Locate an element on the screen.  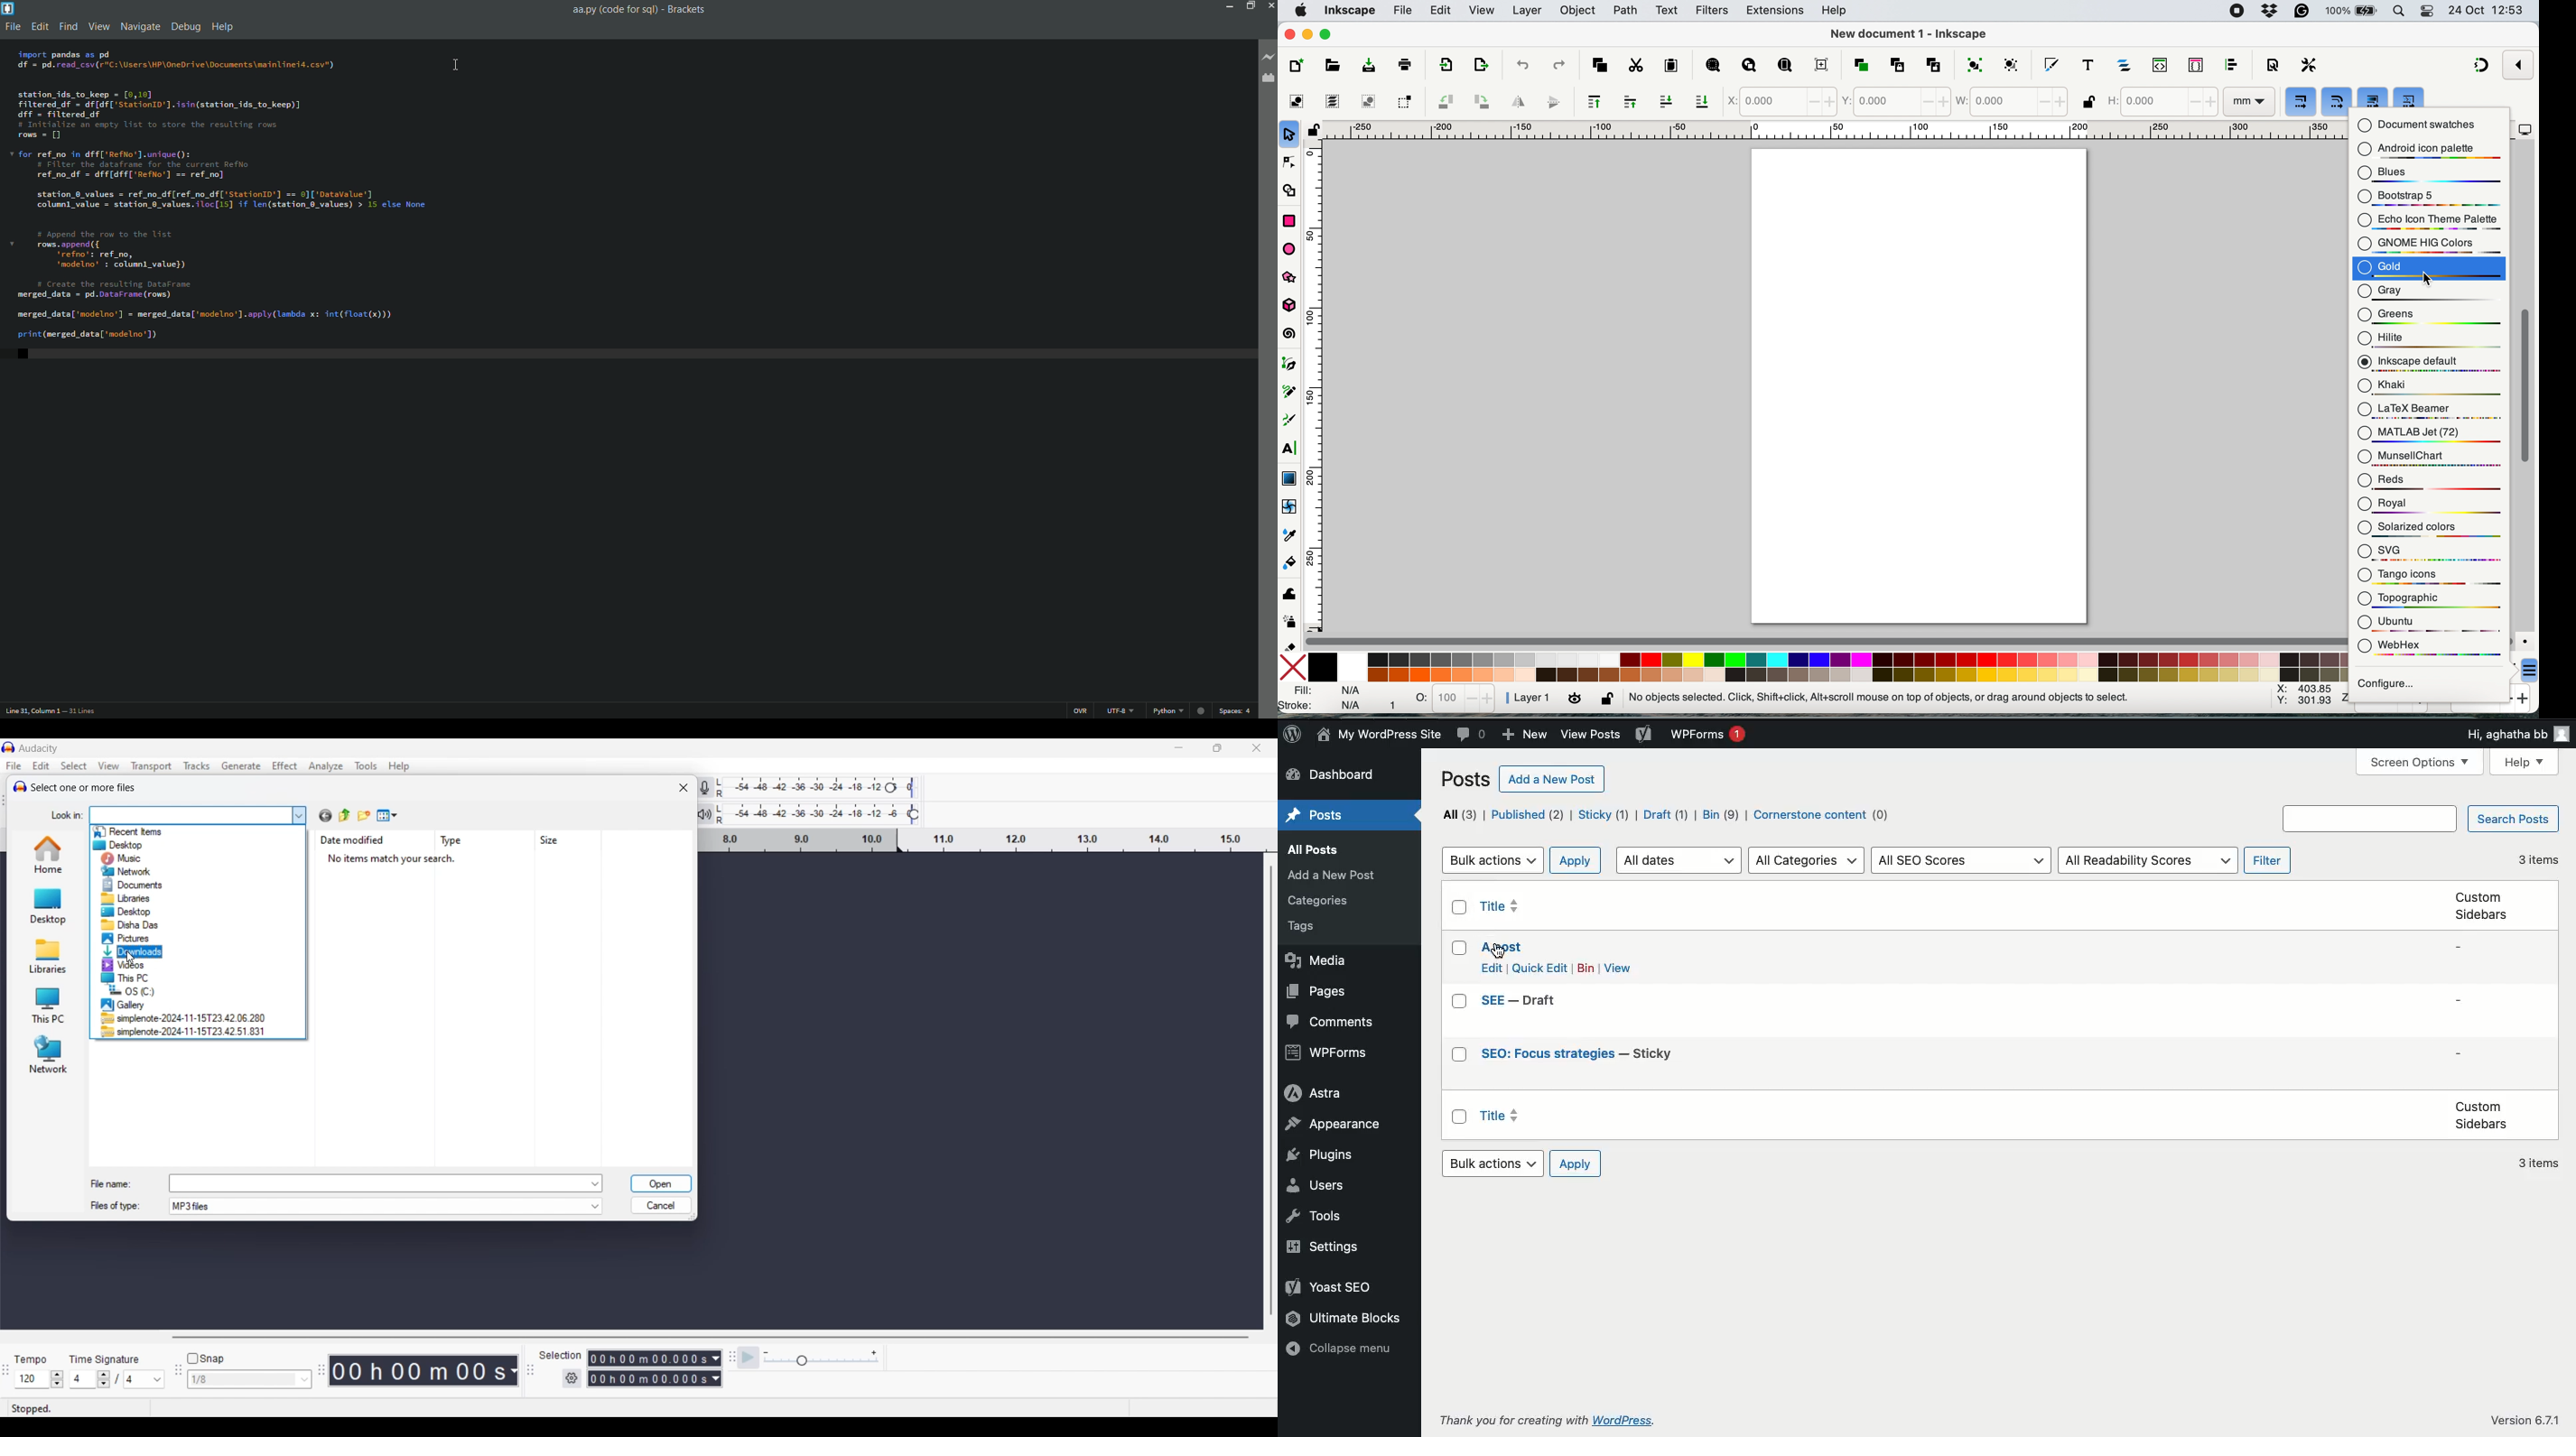
Dashboard is located at coordinates (1335, 774).